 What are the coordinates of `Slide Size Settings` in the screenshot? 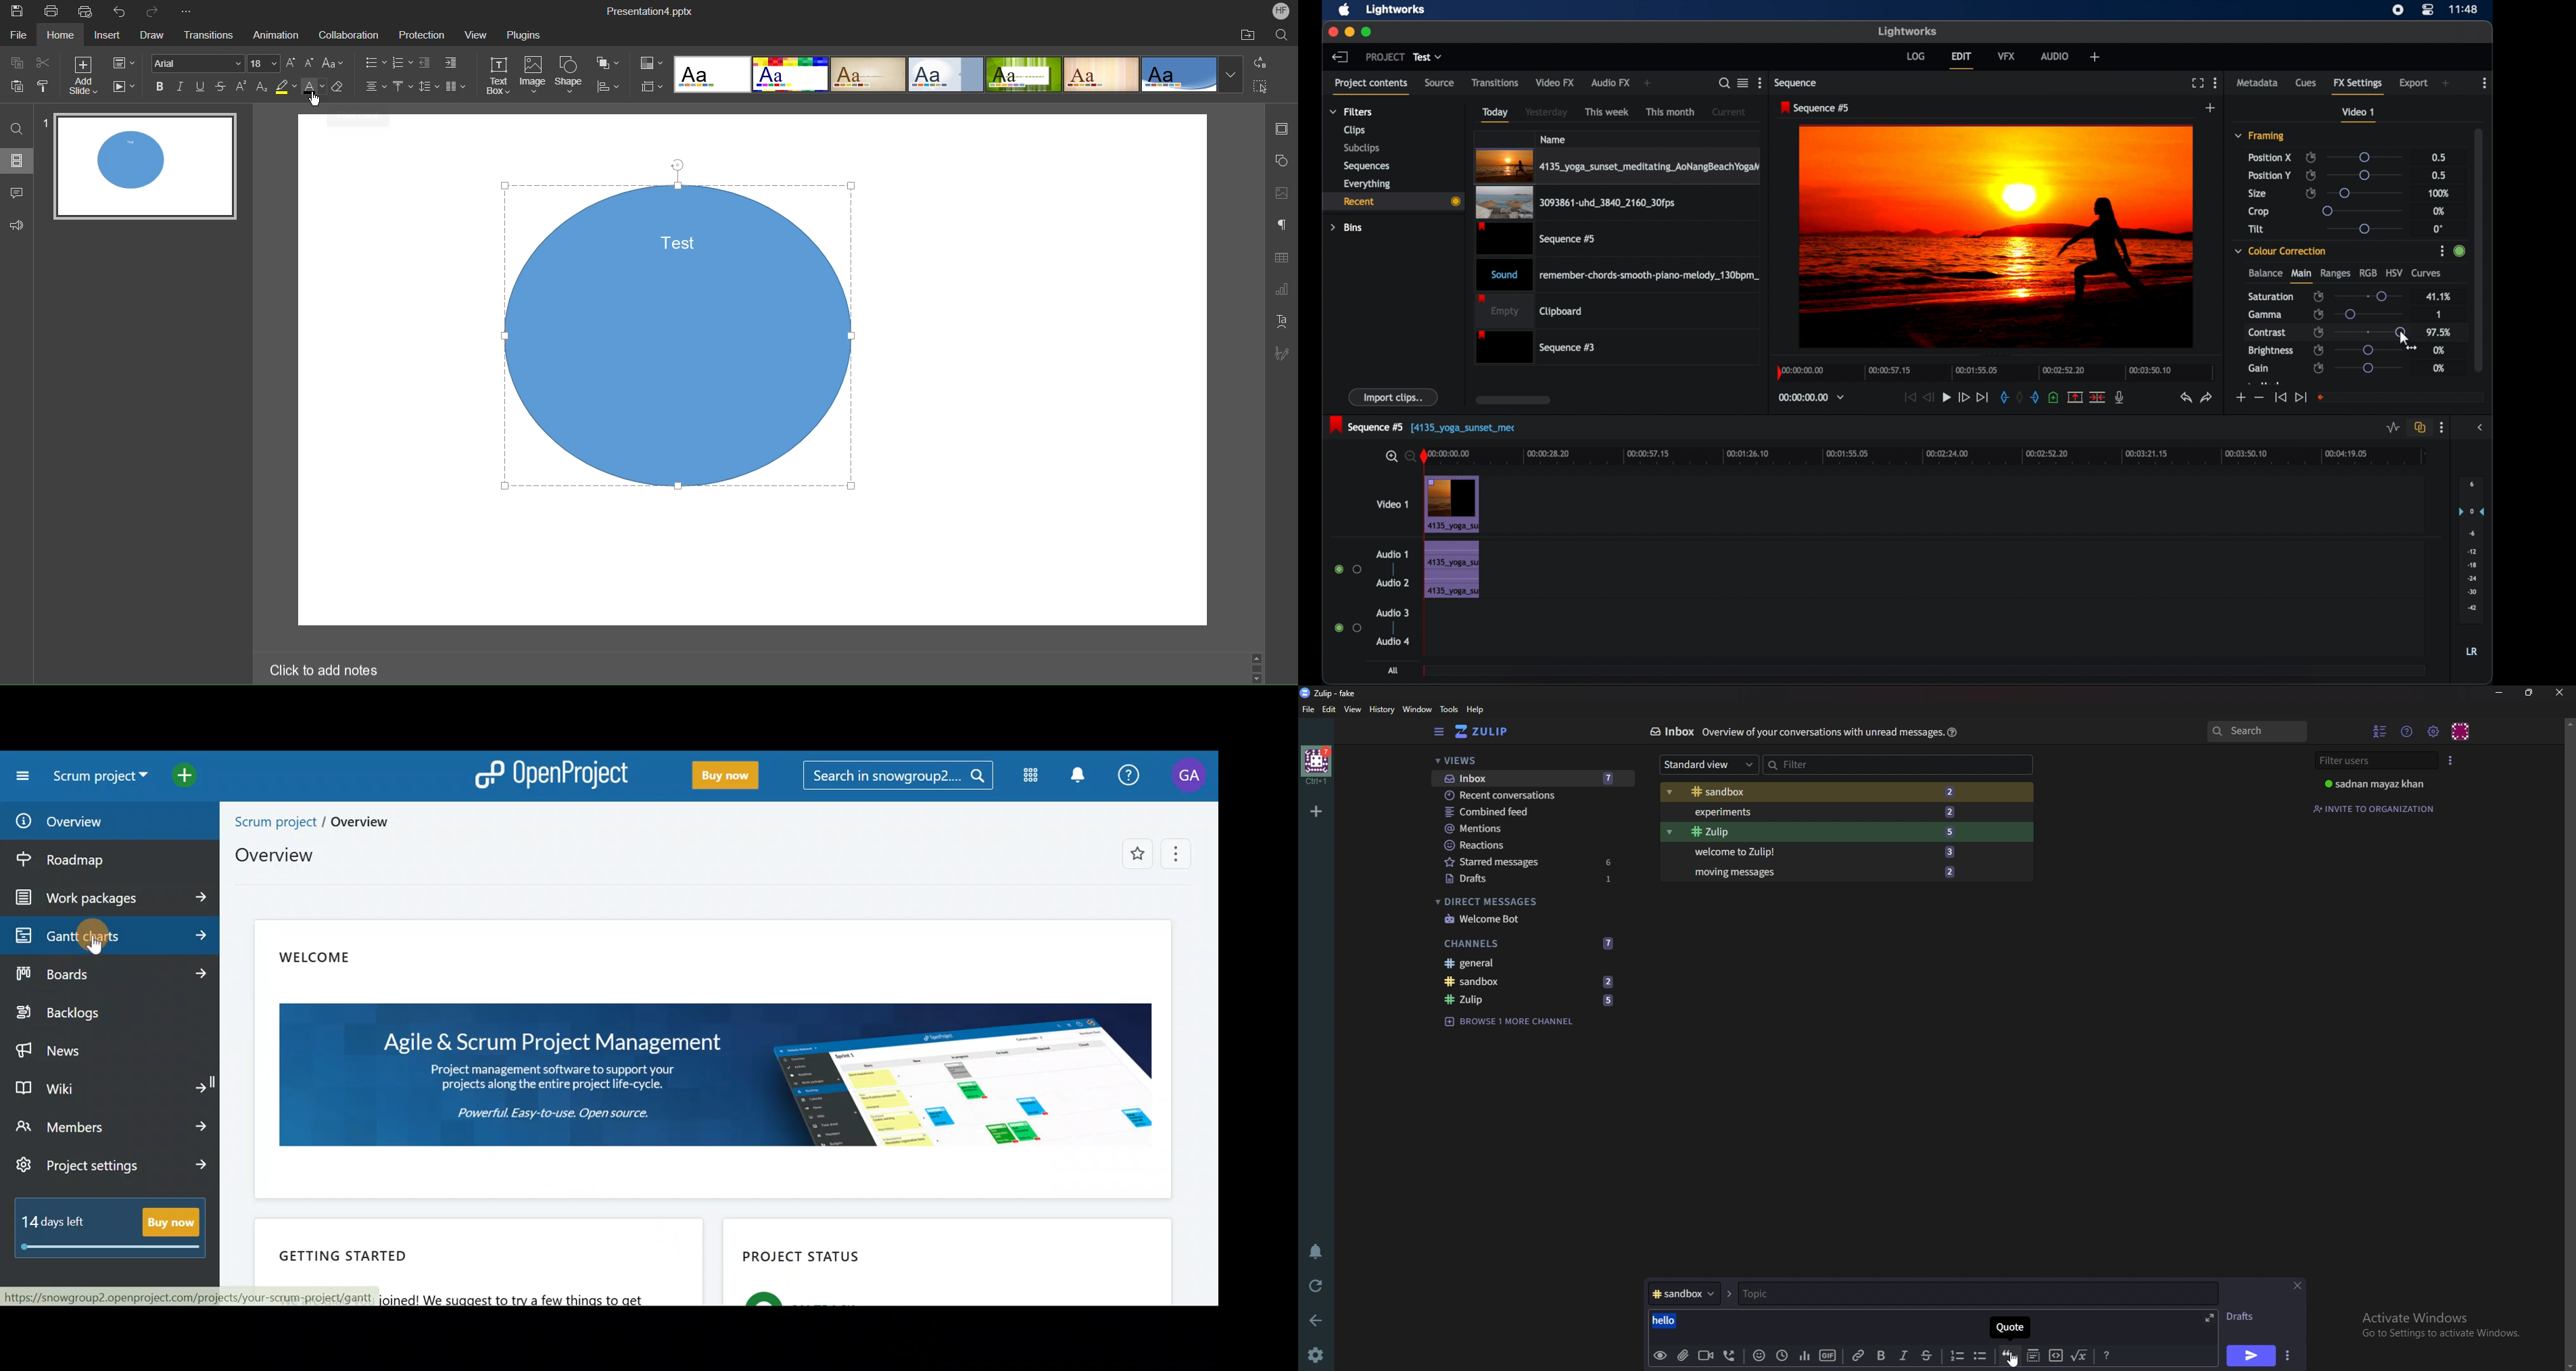 It's located at (653, 88).